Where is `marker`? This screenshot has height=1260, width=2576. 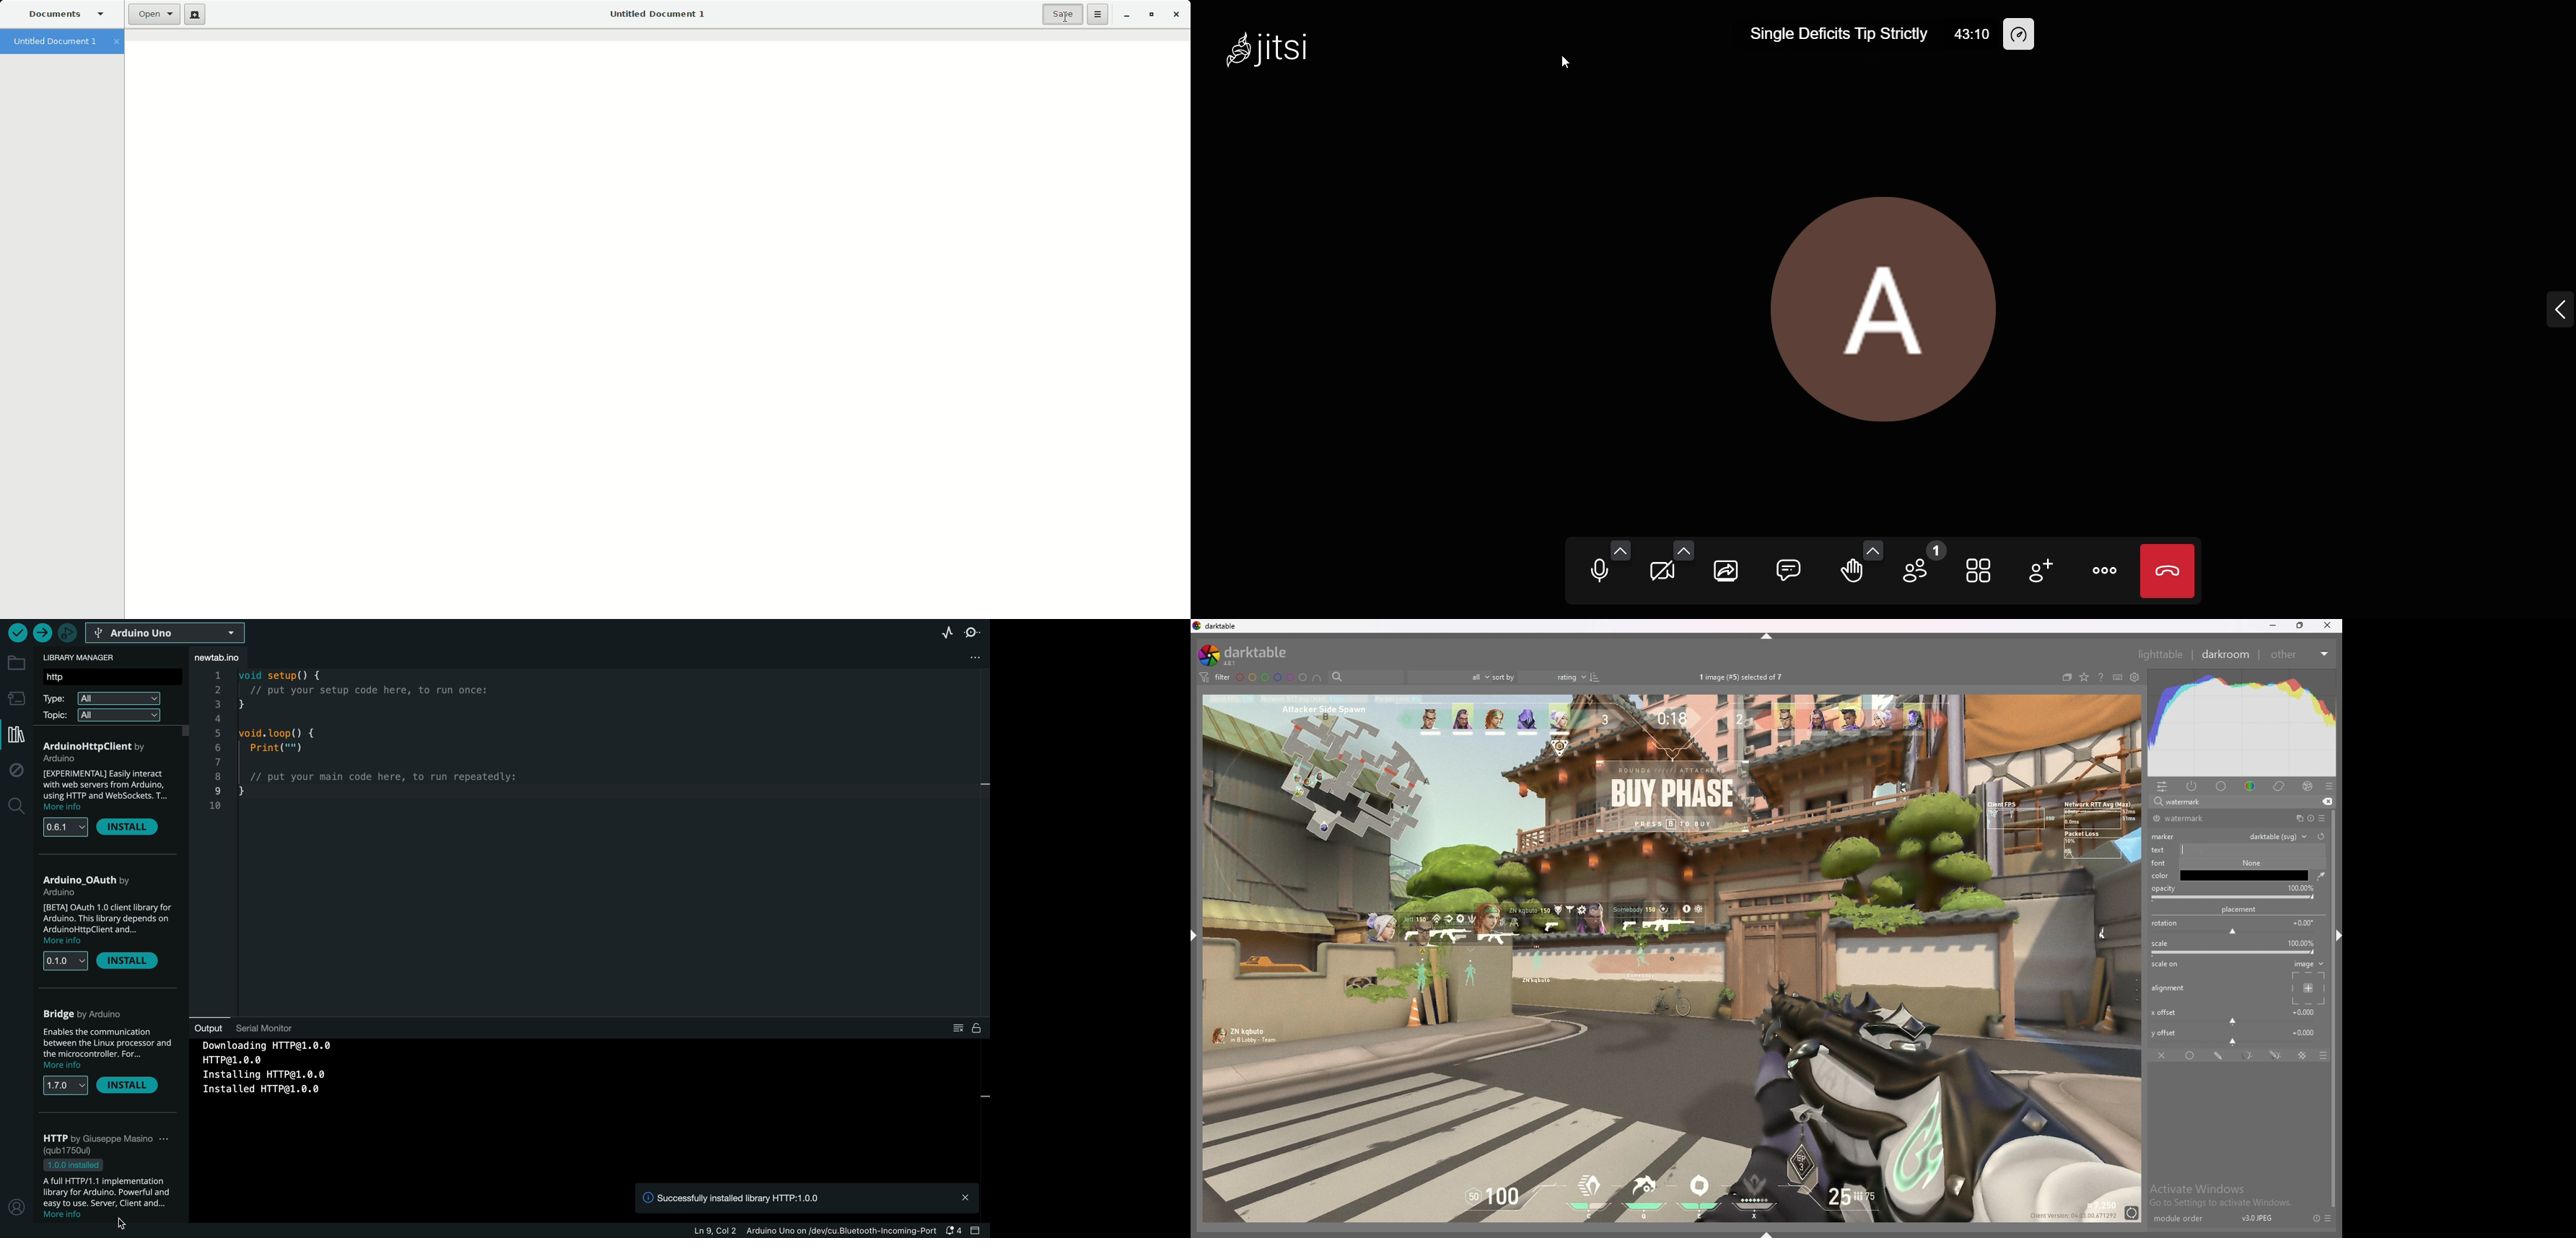
marker is located at coordinates (2165, 836).